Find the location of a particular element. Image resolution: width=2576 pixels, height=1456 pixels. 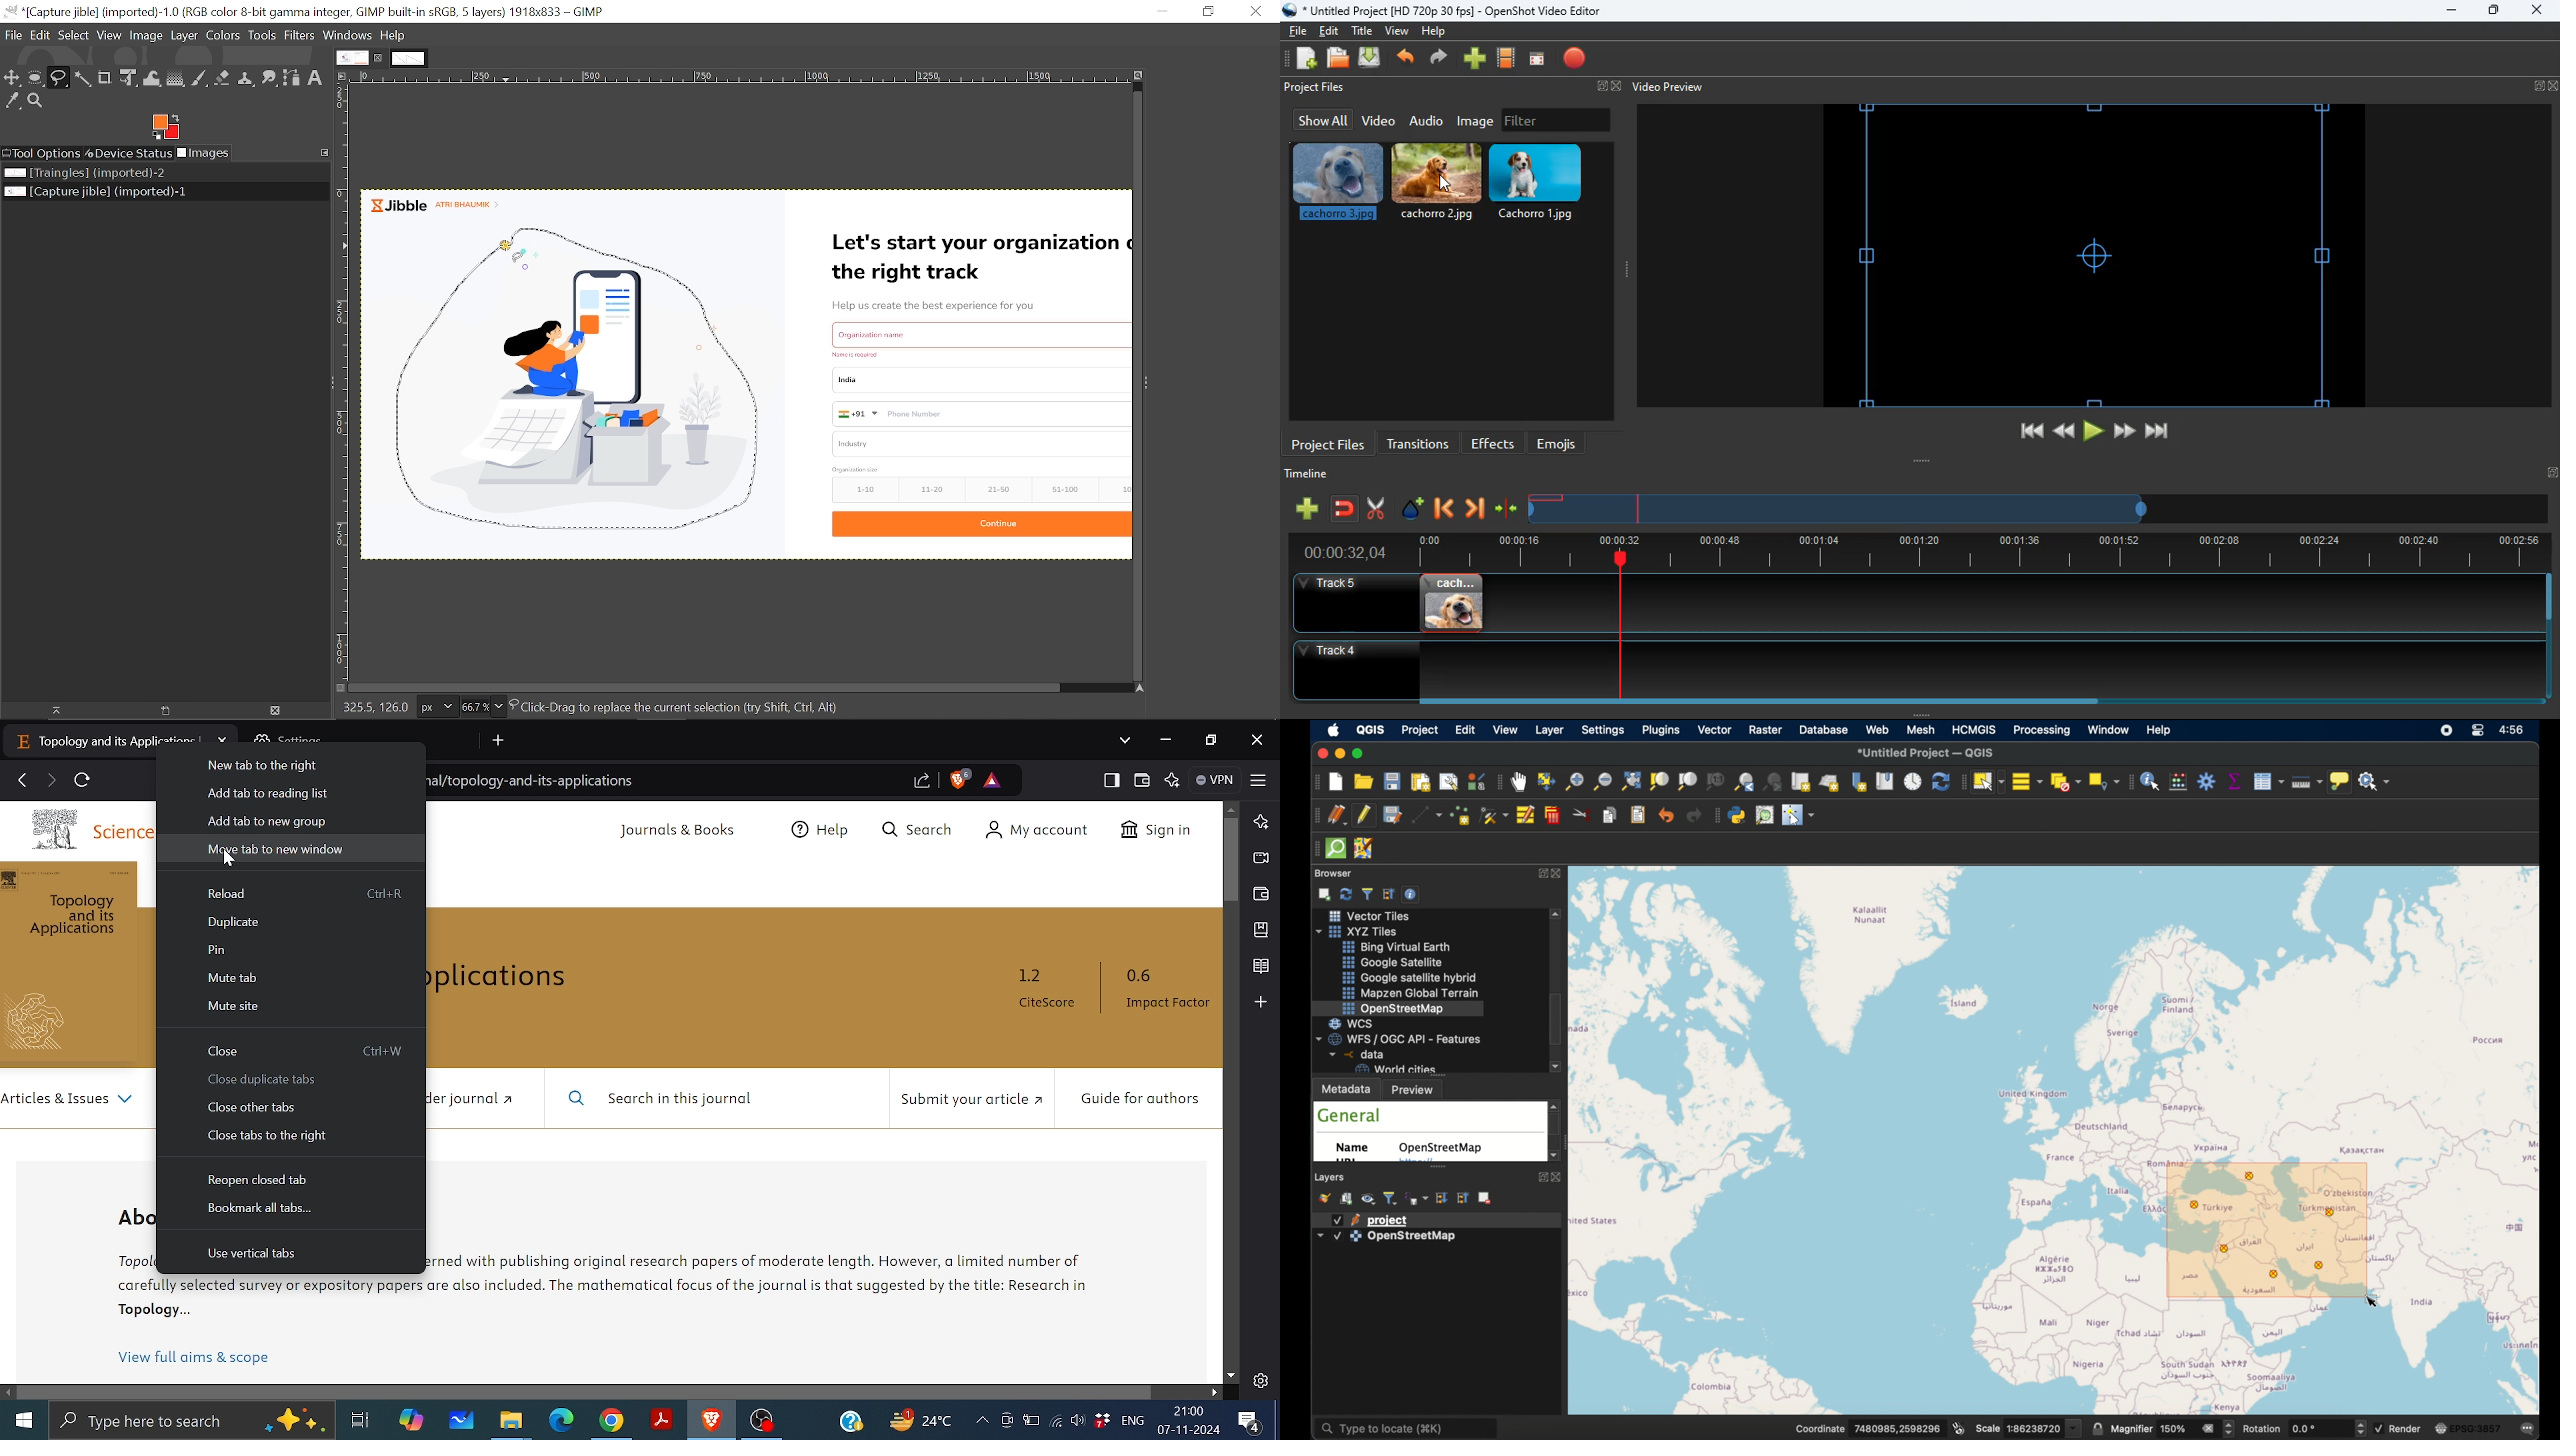

cachorro.1.jpg is located at coordinates (1543, 183).